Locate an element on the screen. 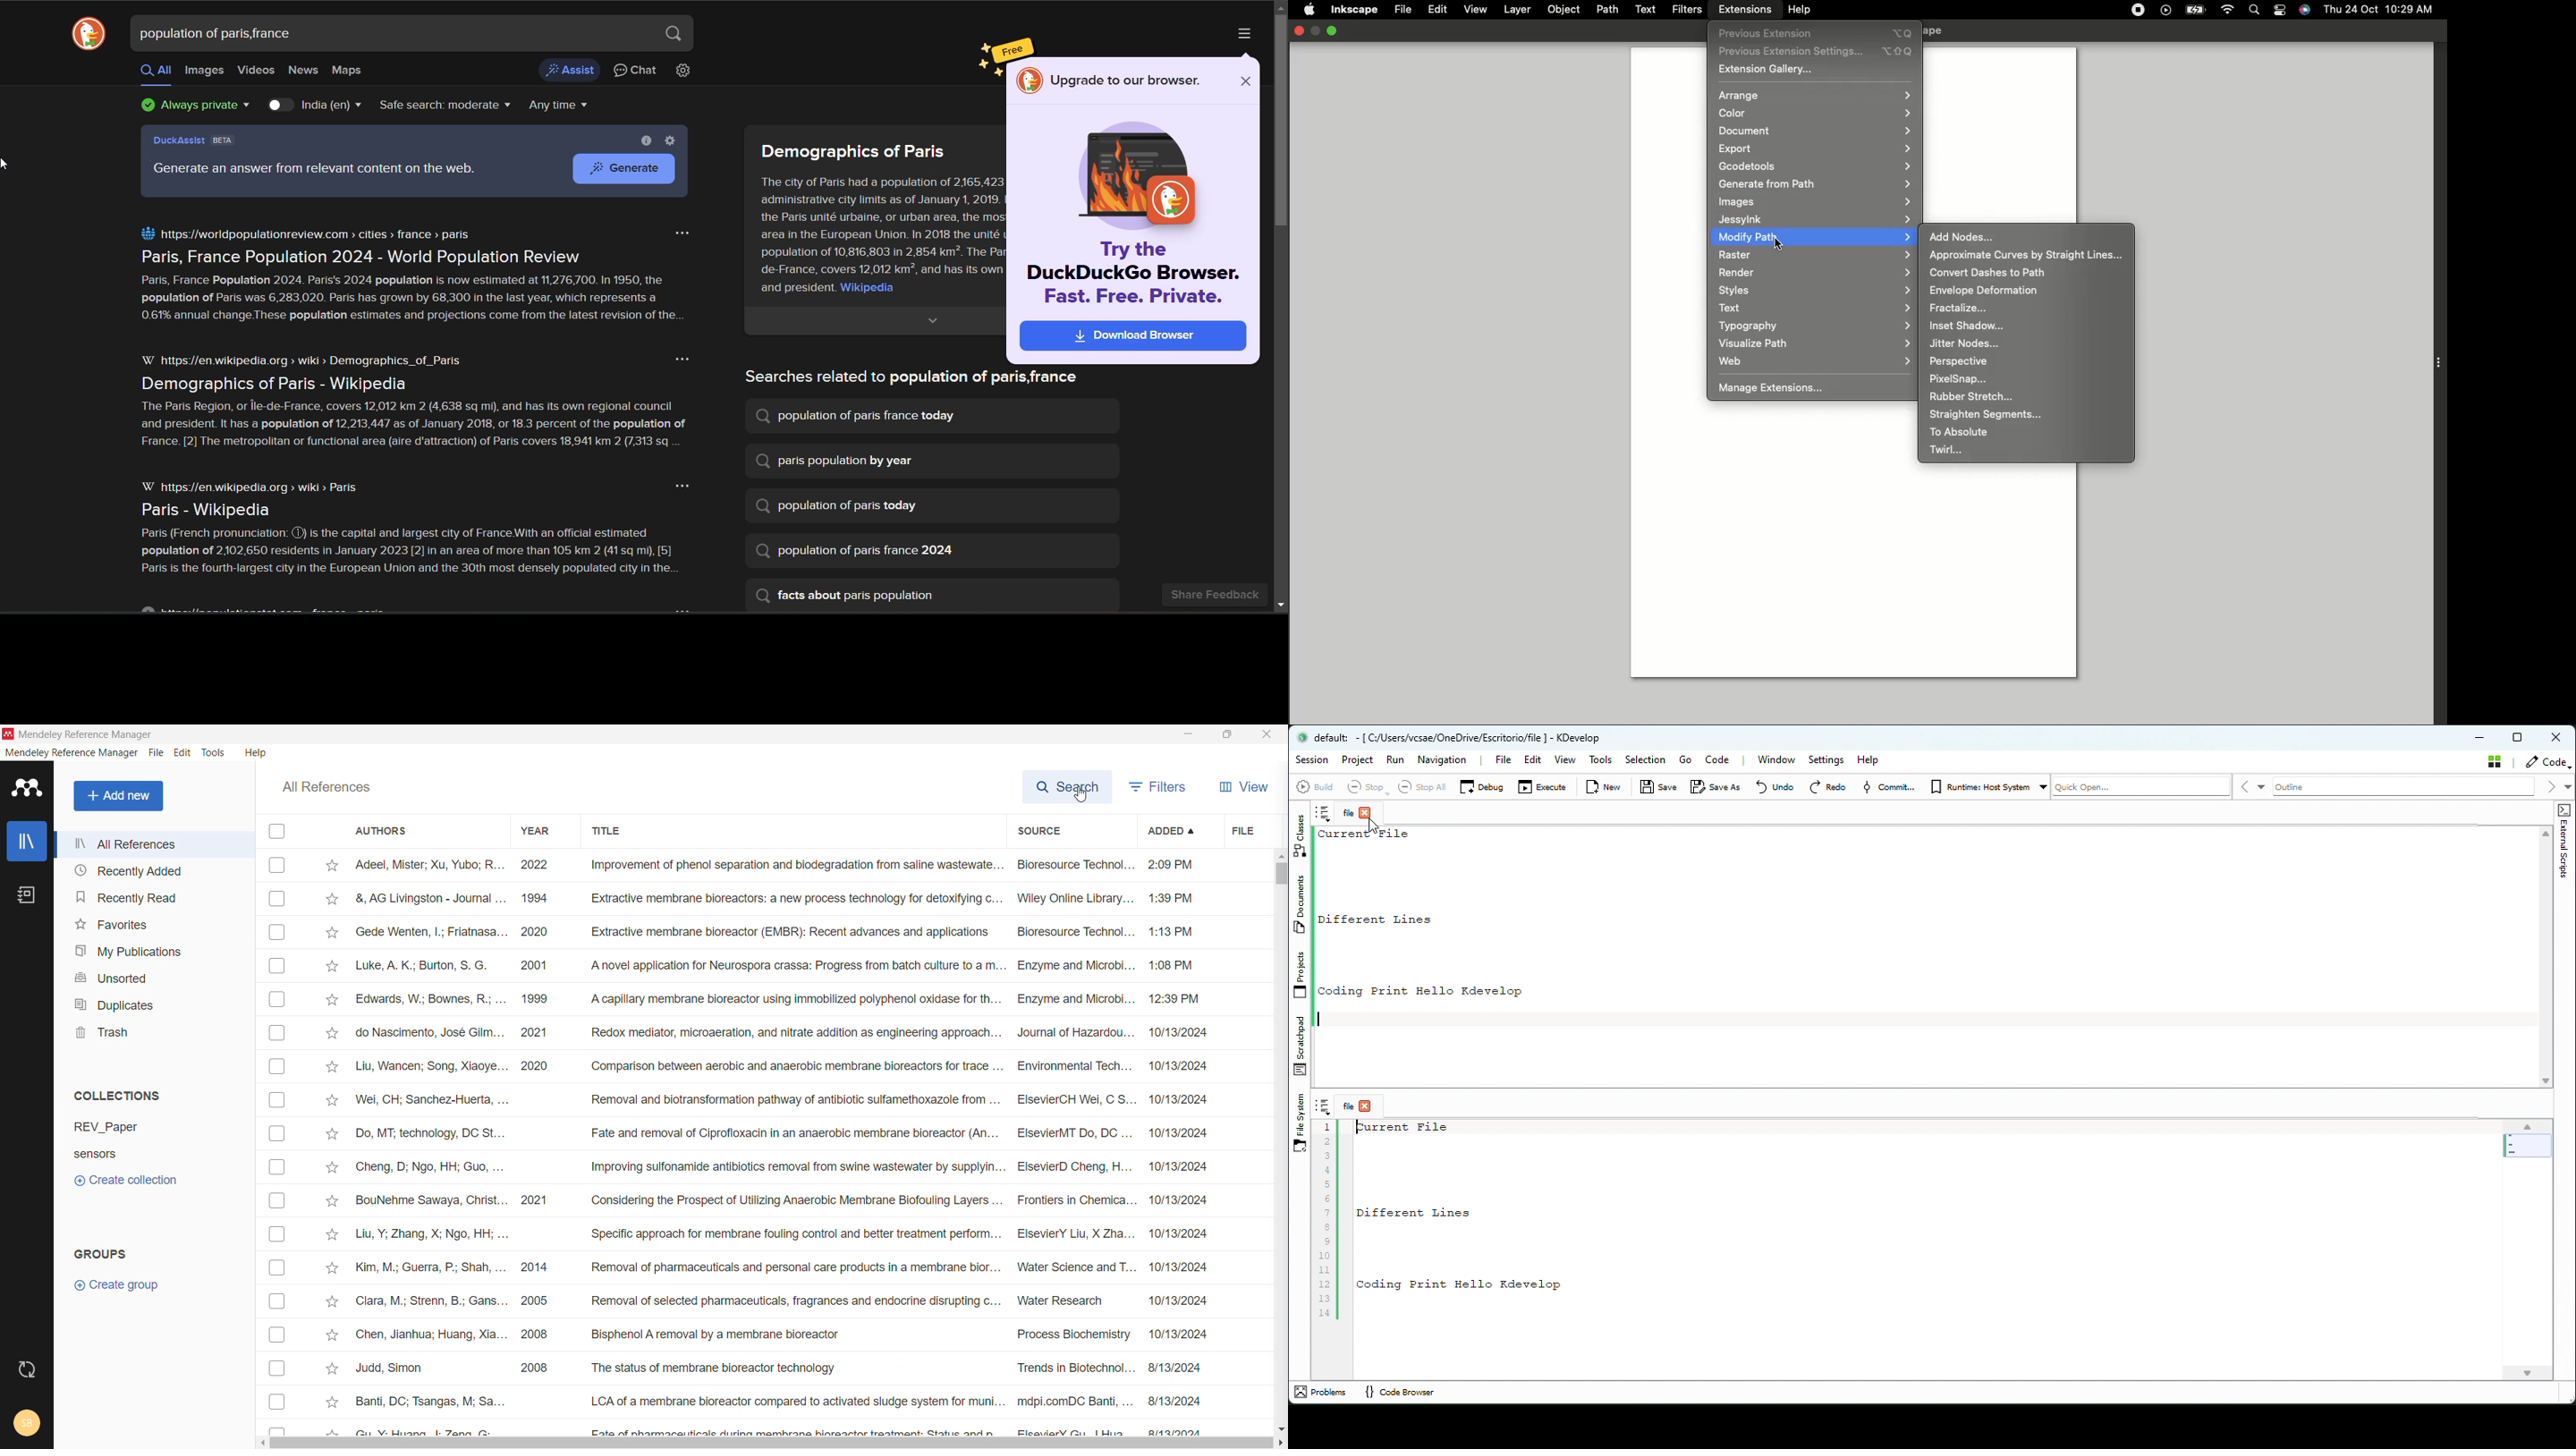  safe search filter is located at coordinates (449, 107).